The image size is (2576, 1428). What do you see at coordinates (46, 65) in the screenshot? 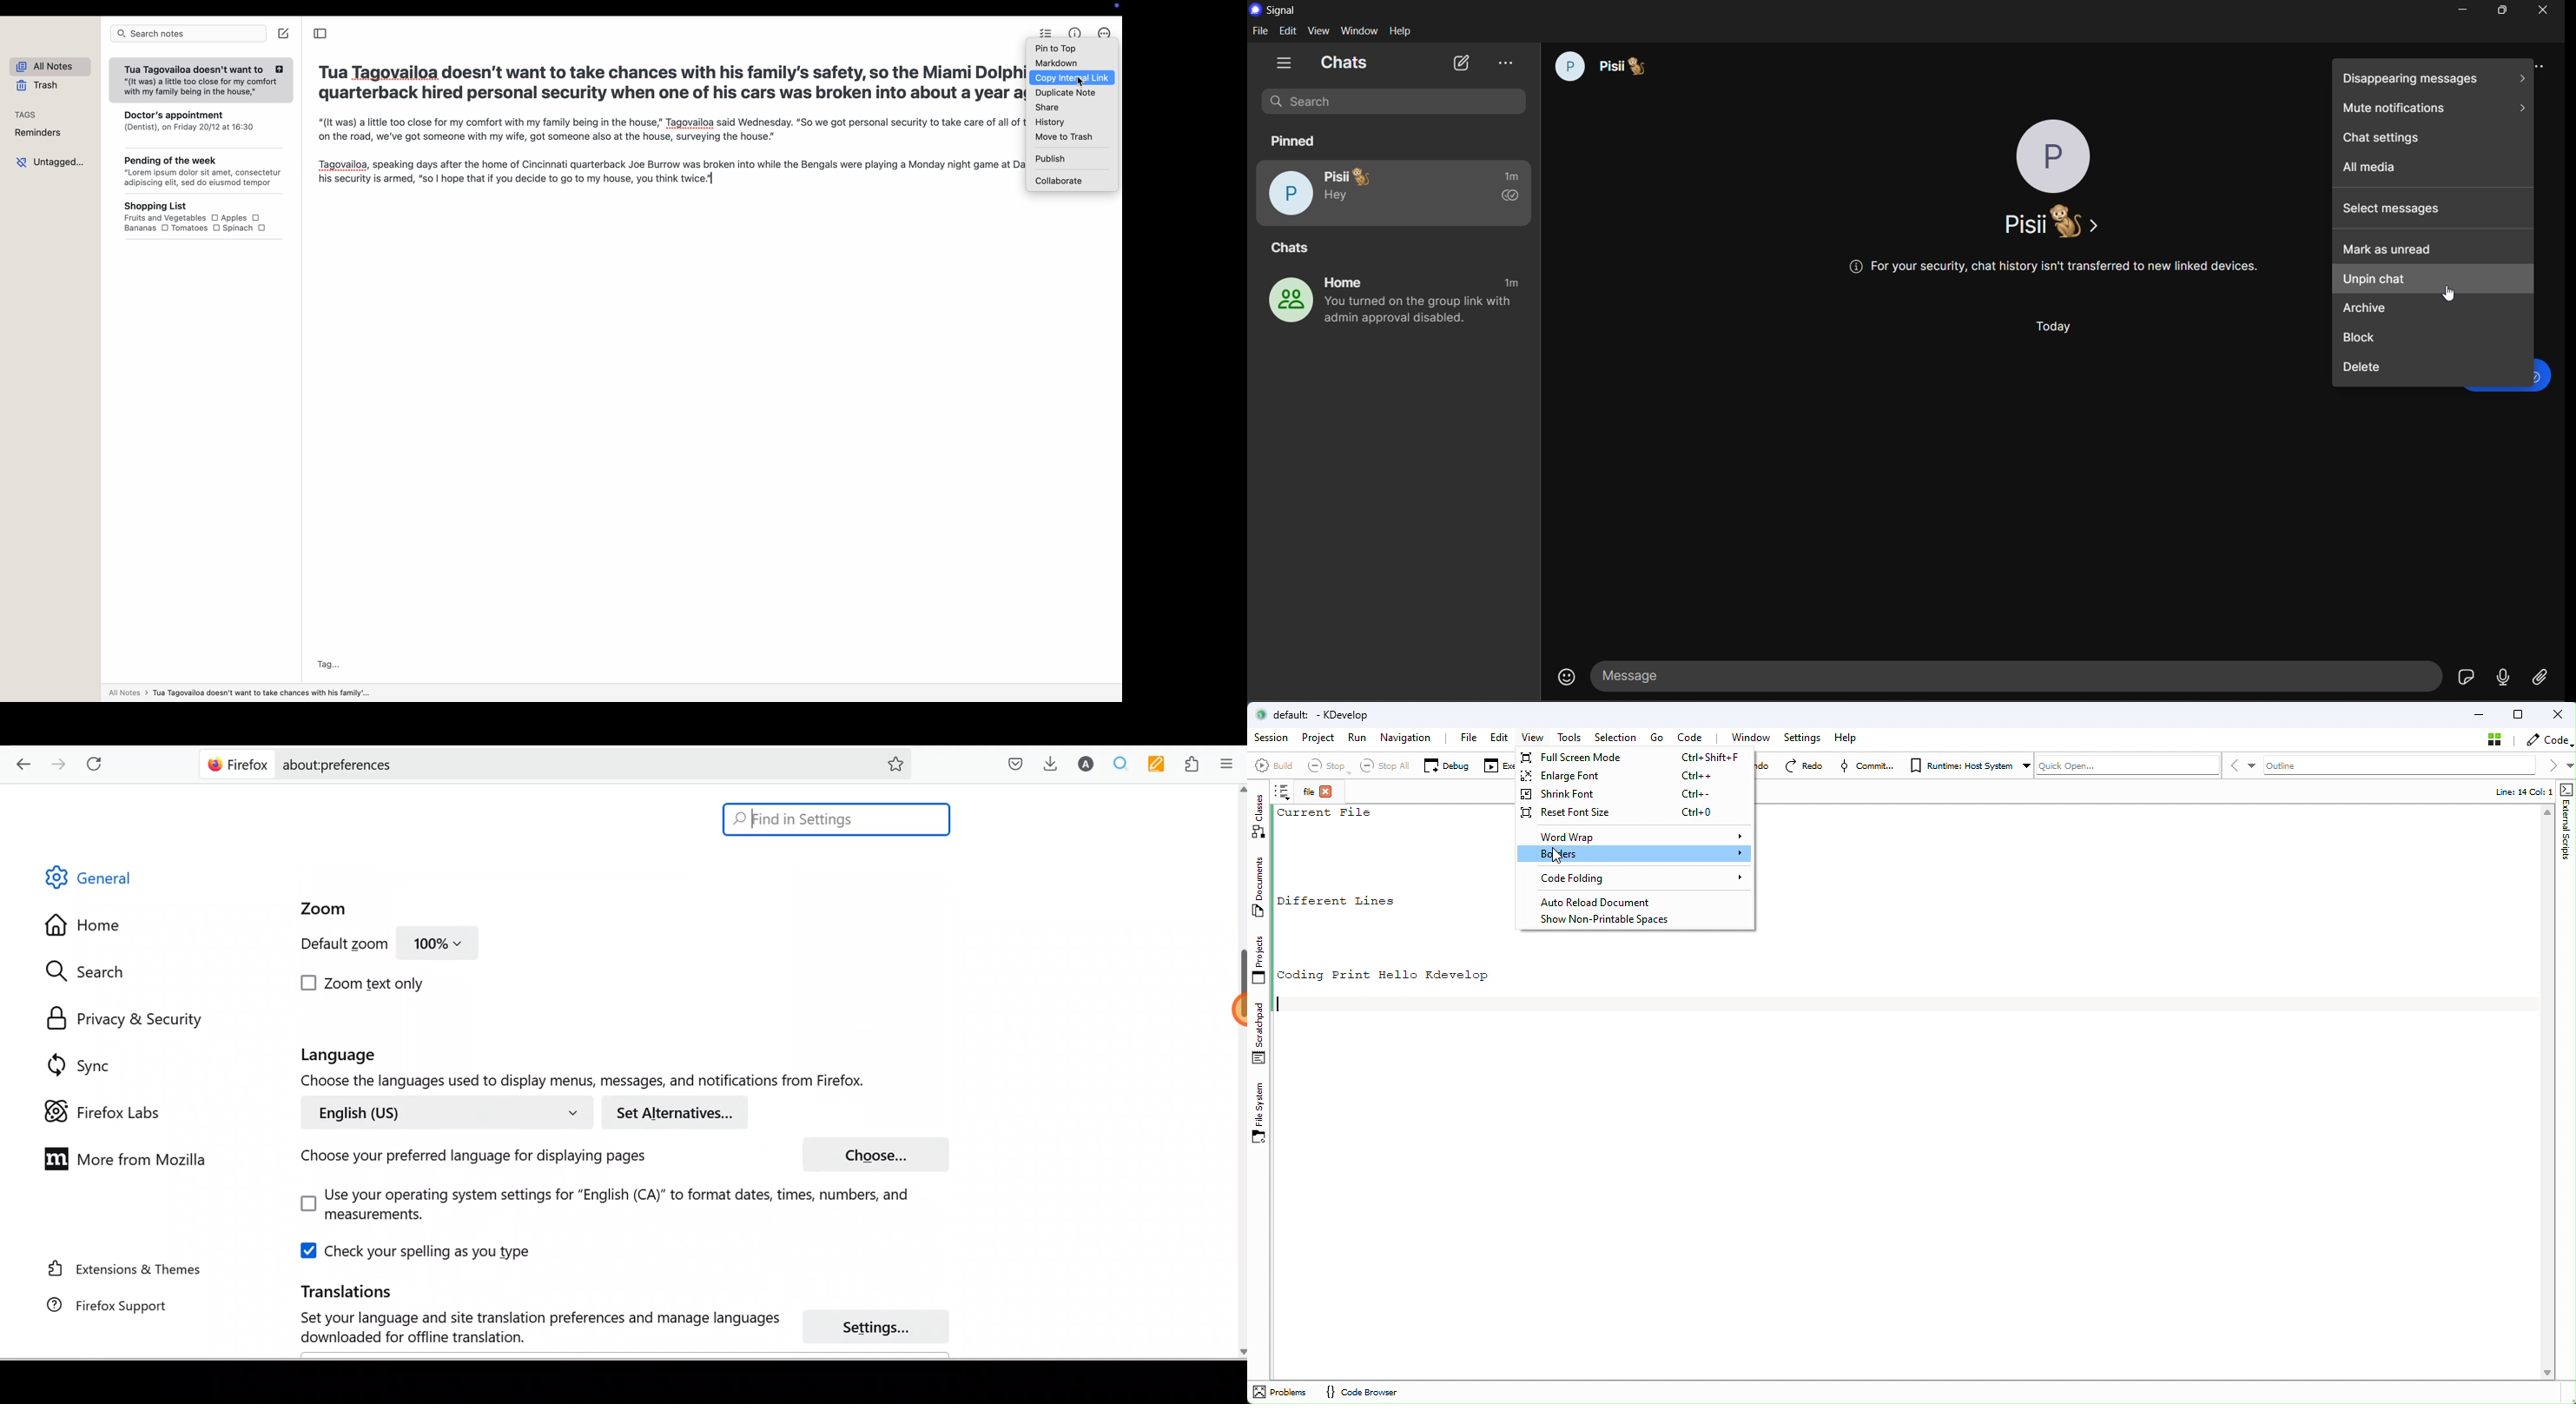
I see `all notes` at bounding box center [46, 65].